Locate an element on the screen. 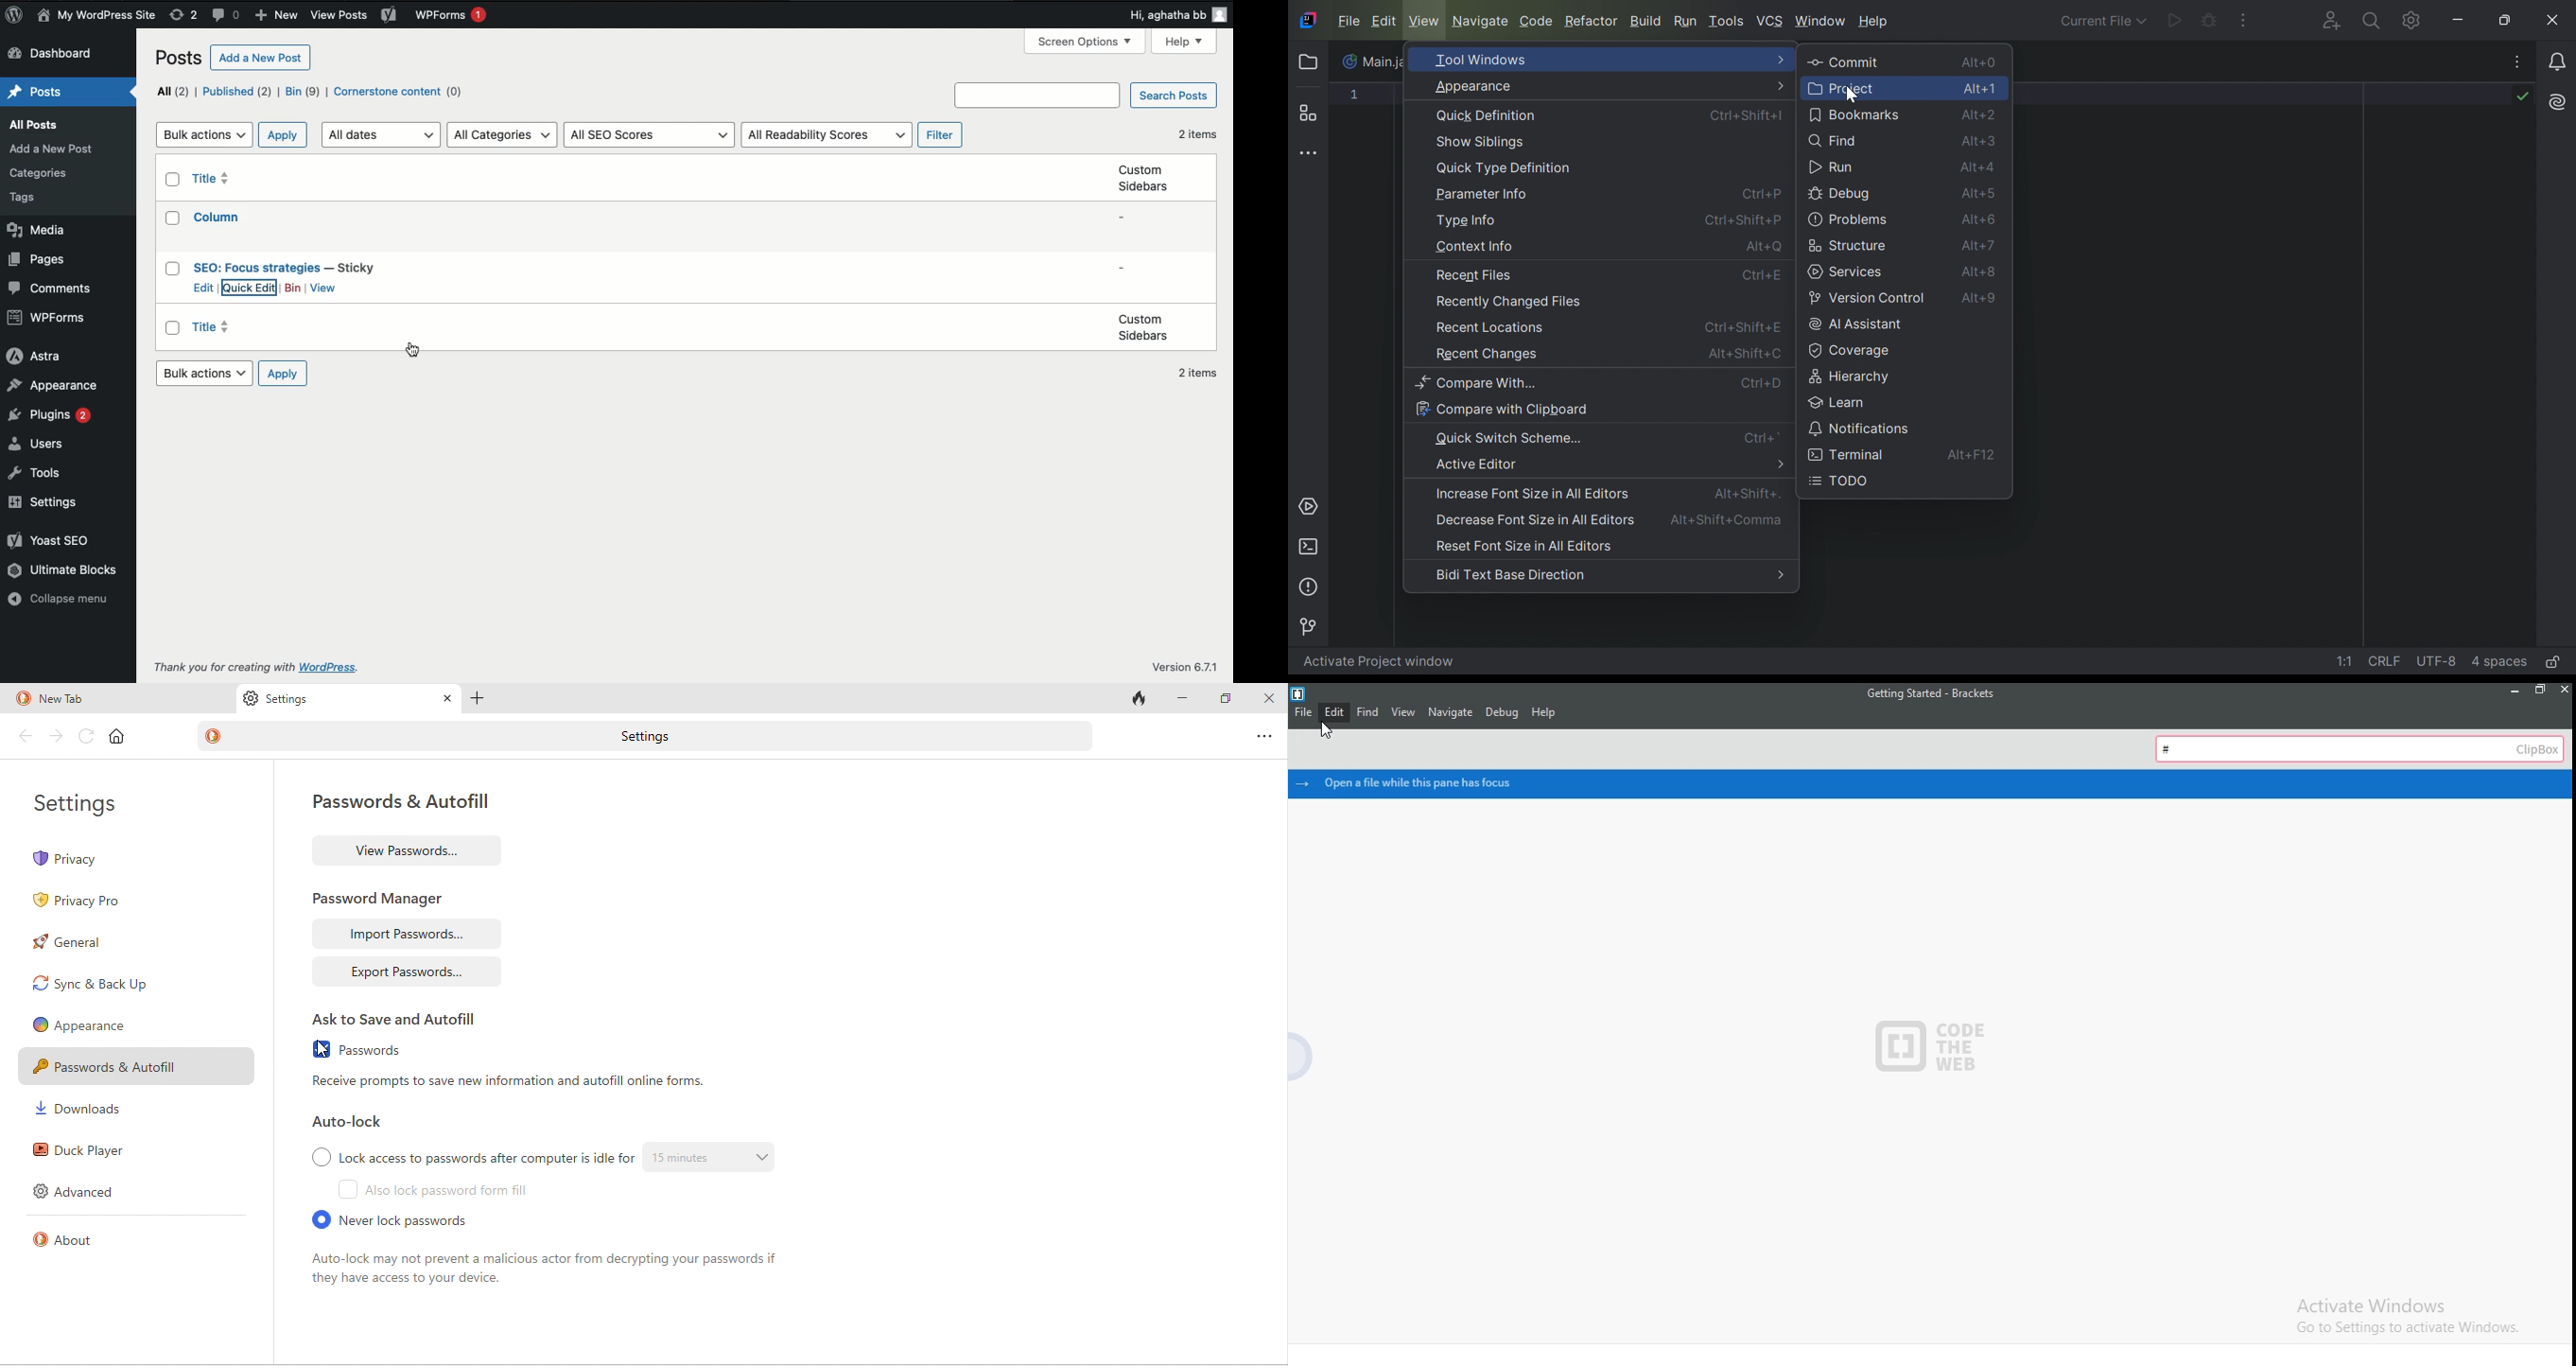 This screenshot has height=1372, width=2576. Hi user is located at coordinates (1175, 15).